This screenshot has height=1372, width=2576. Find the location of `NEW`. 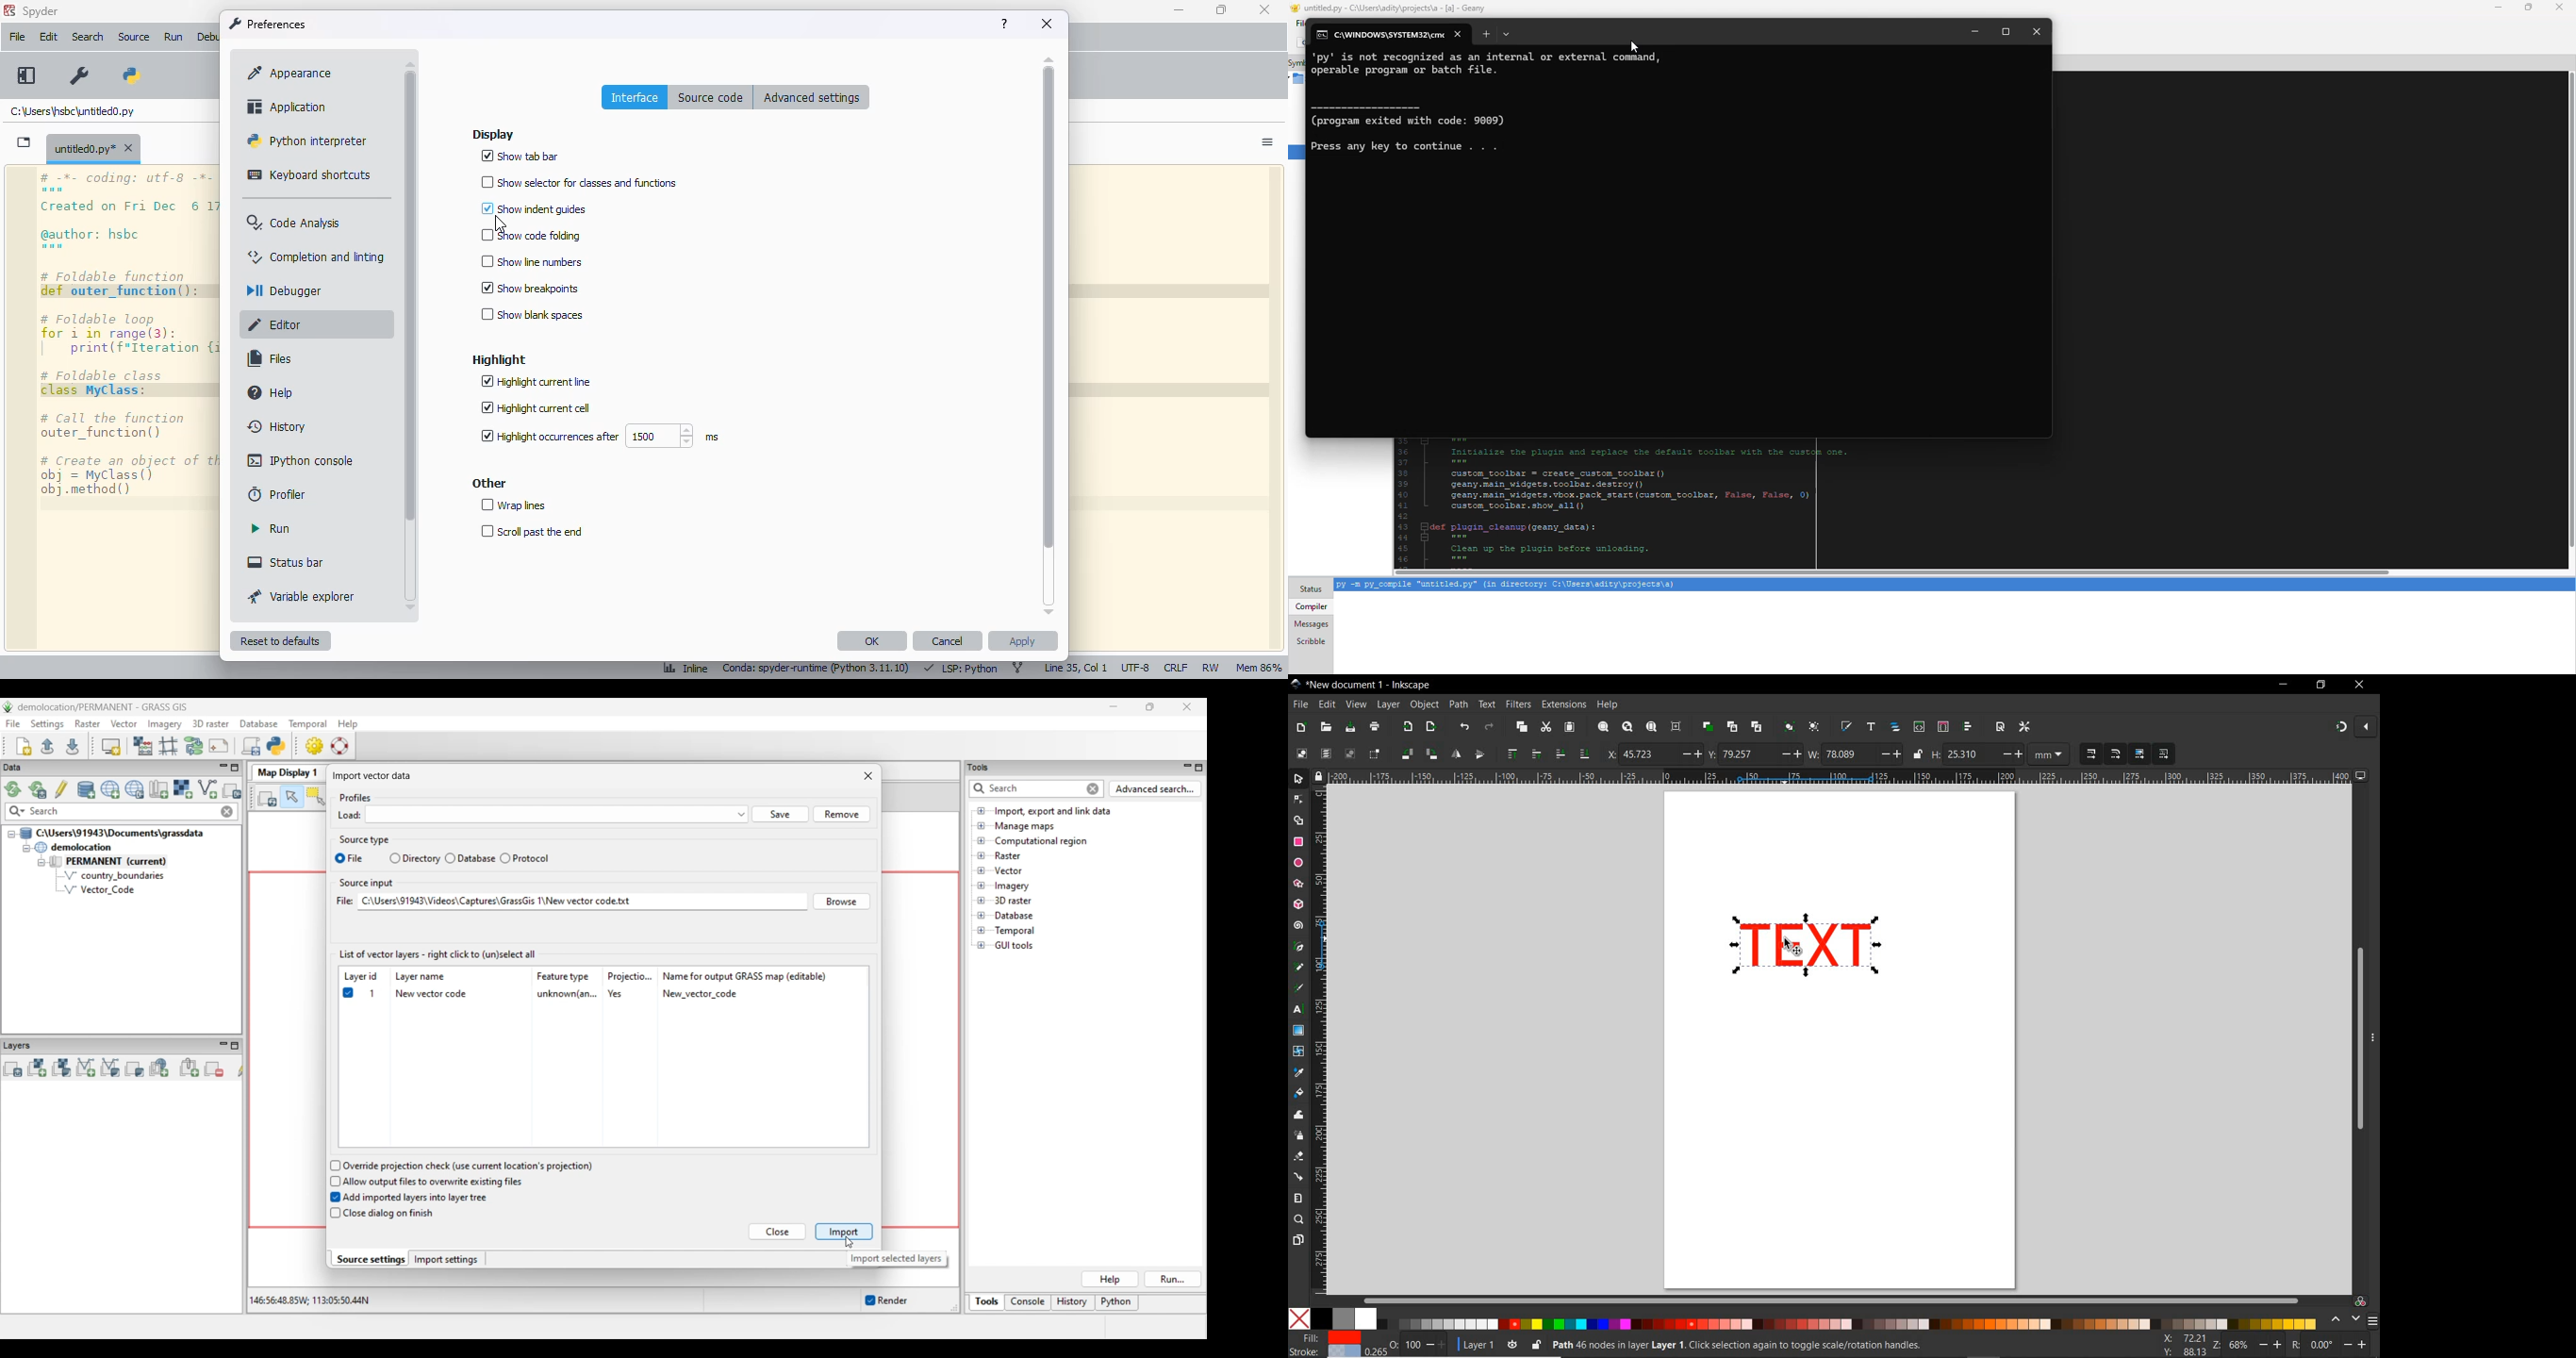

NEW is located at coordinates (1300, 728).